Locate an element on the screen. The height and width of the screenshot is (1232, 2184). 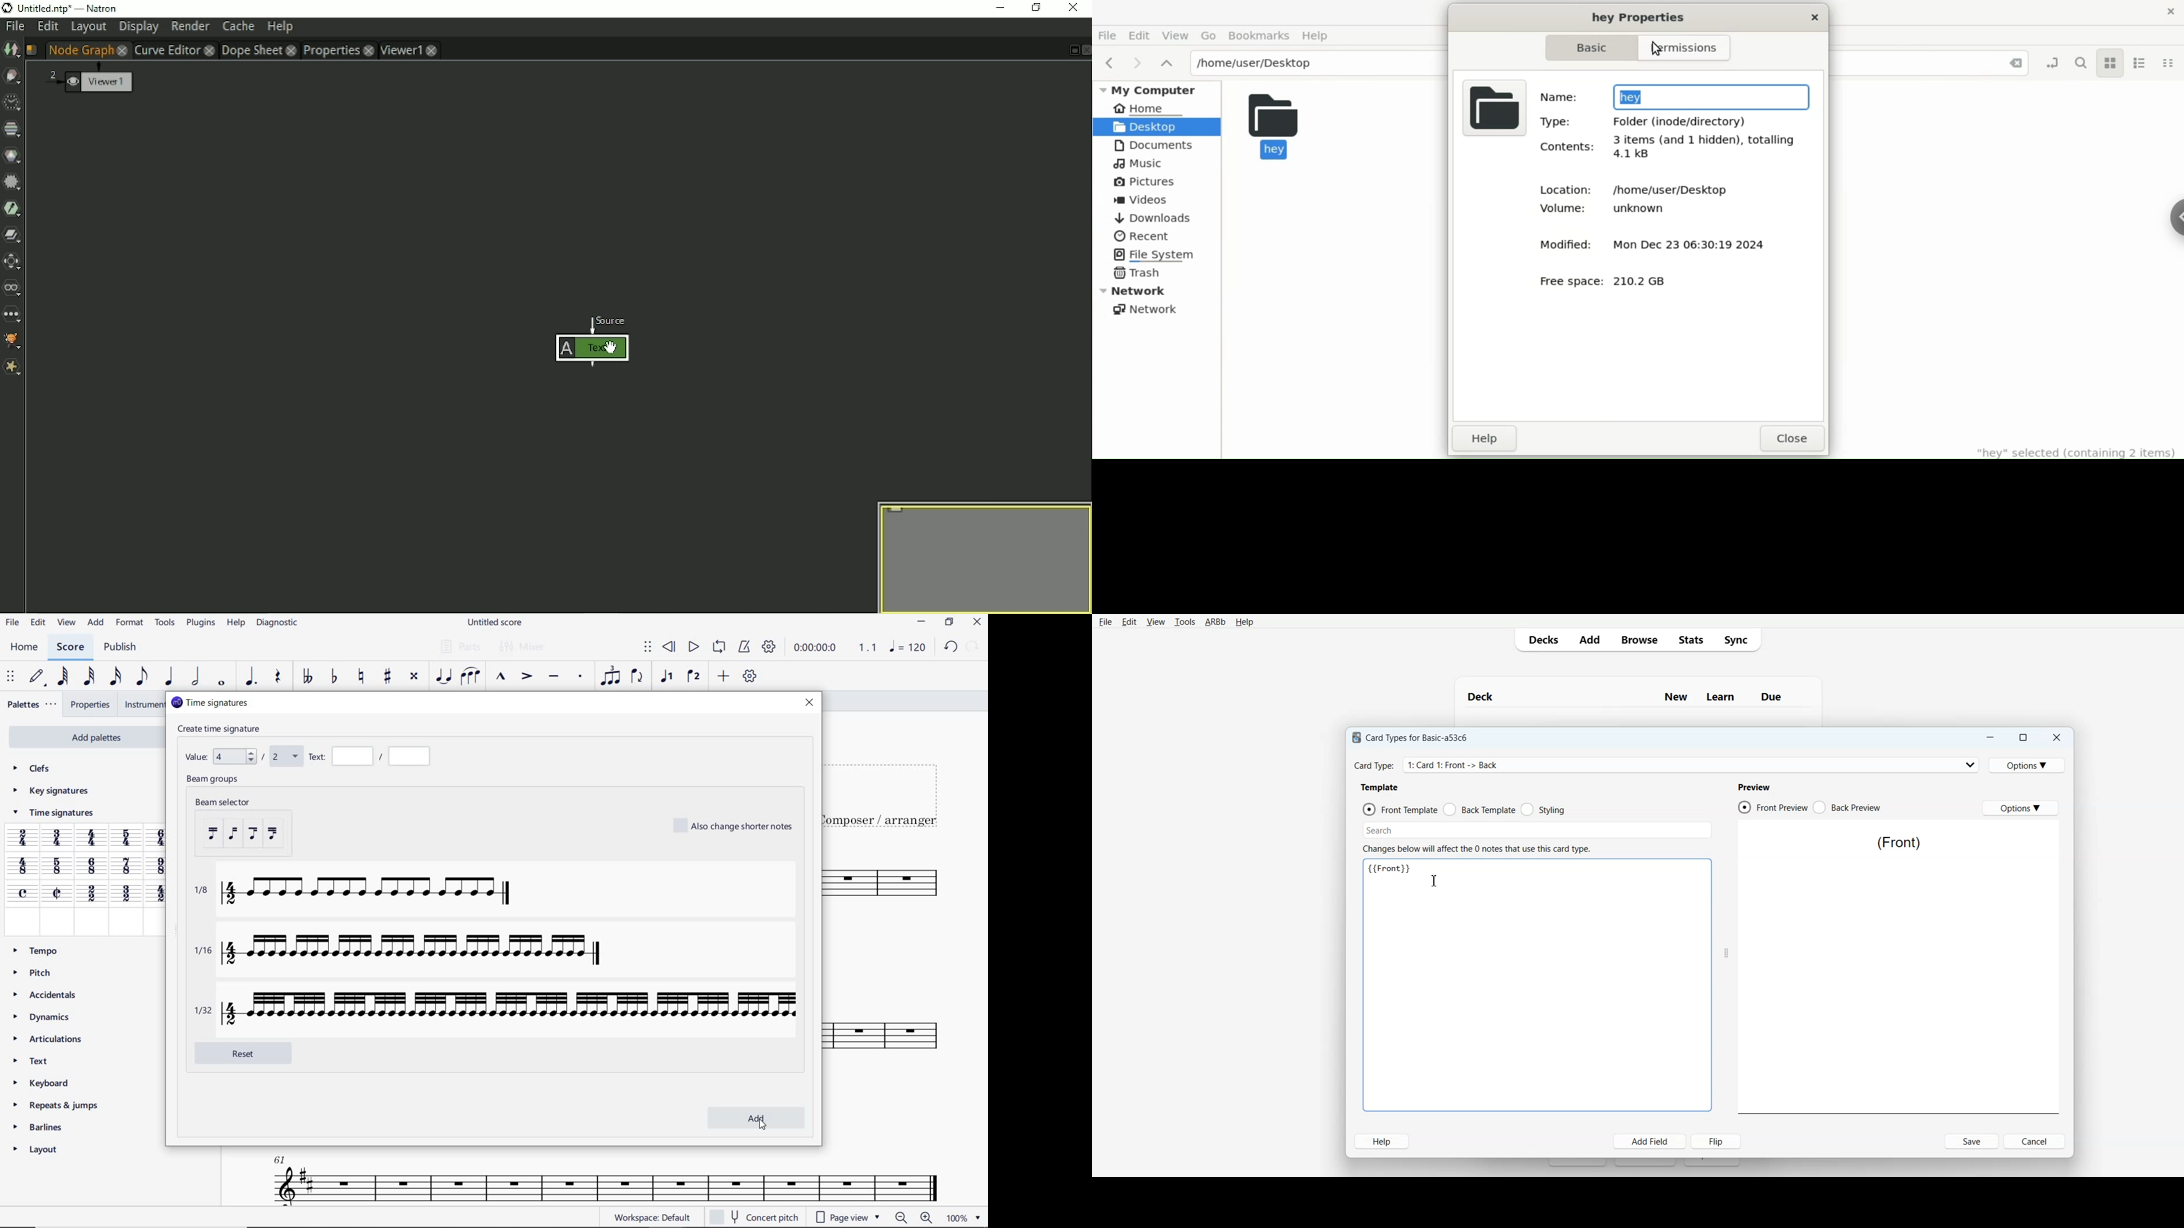
Drag Handle is located at coordinates (1727, 952).